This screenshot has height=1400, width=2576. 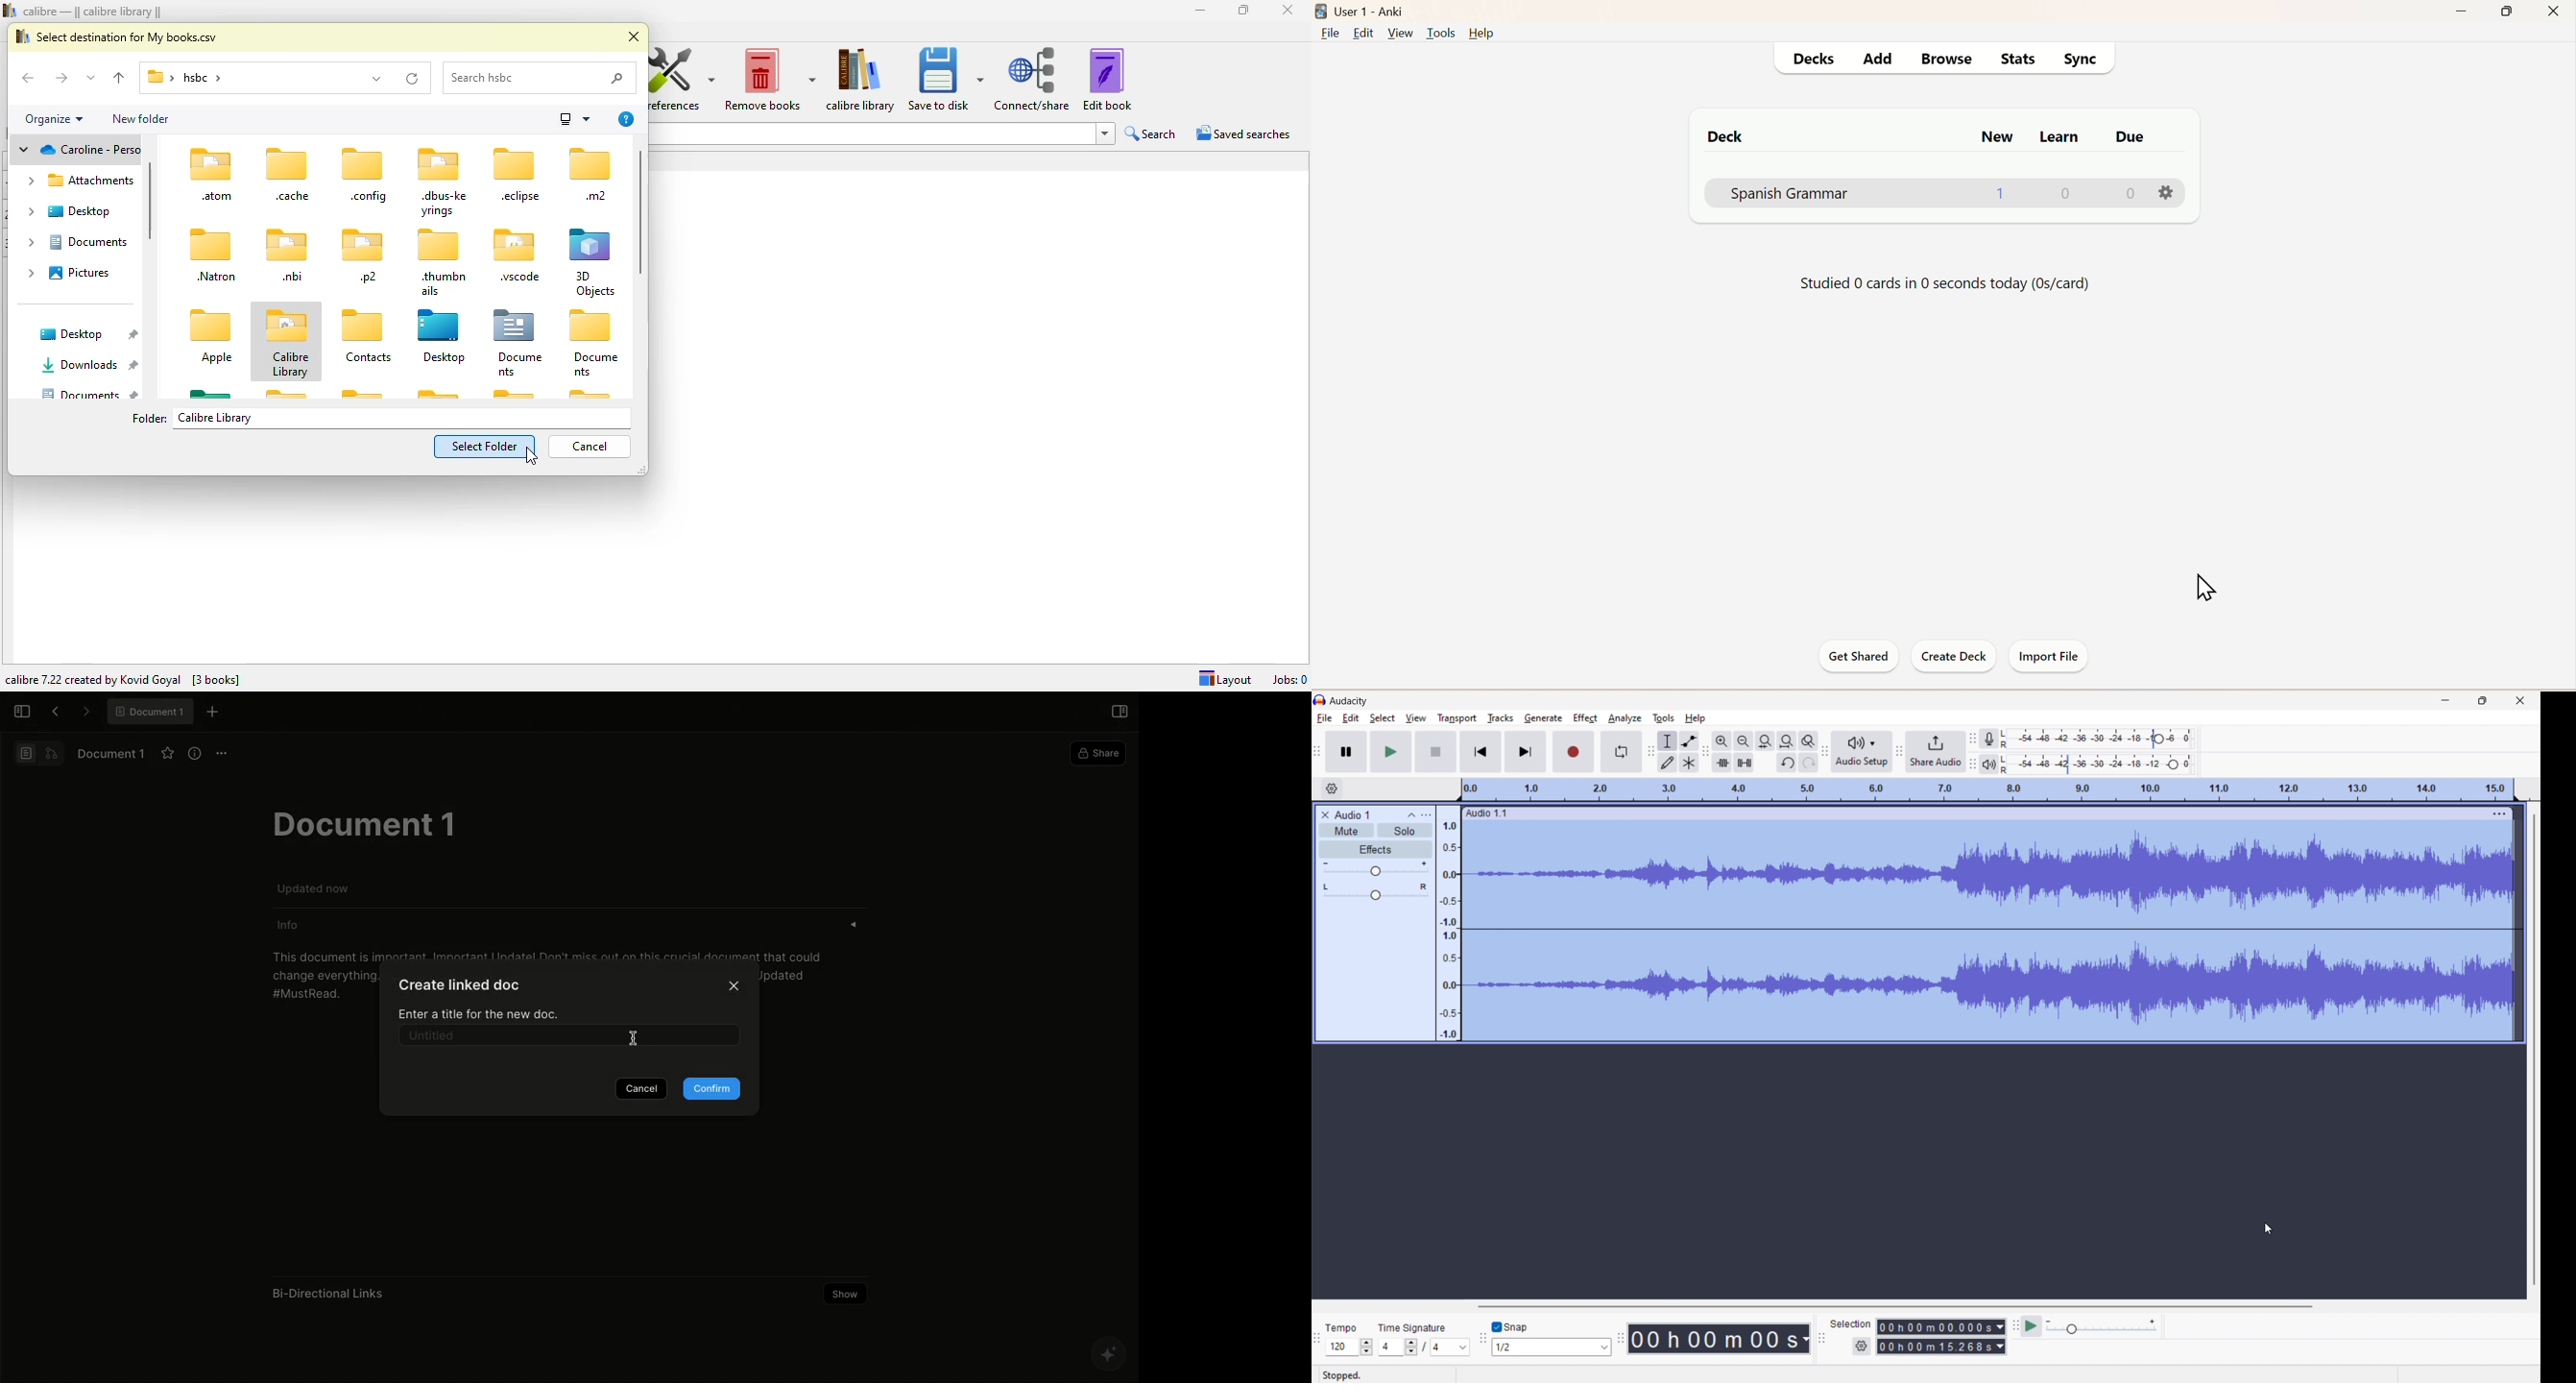 What do you see at coordinates (1973, 763) in the screenshot?
I see `playback meter toolbar` at bounding box center [1973, 763].